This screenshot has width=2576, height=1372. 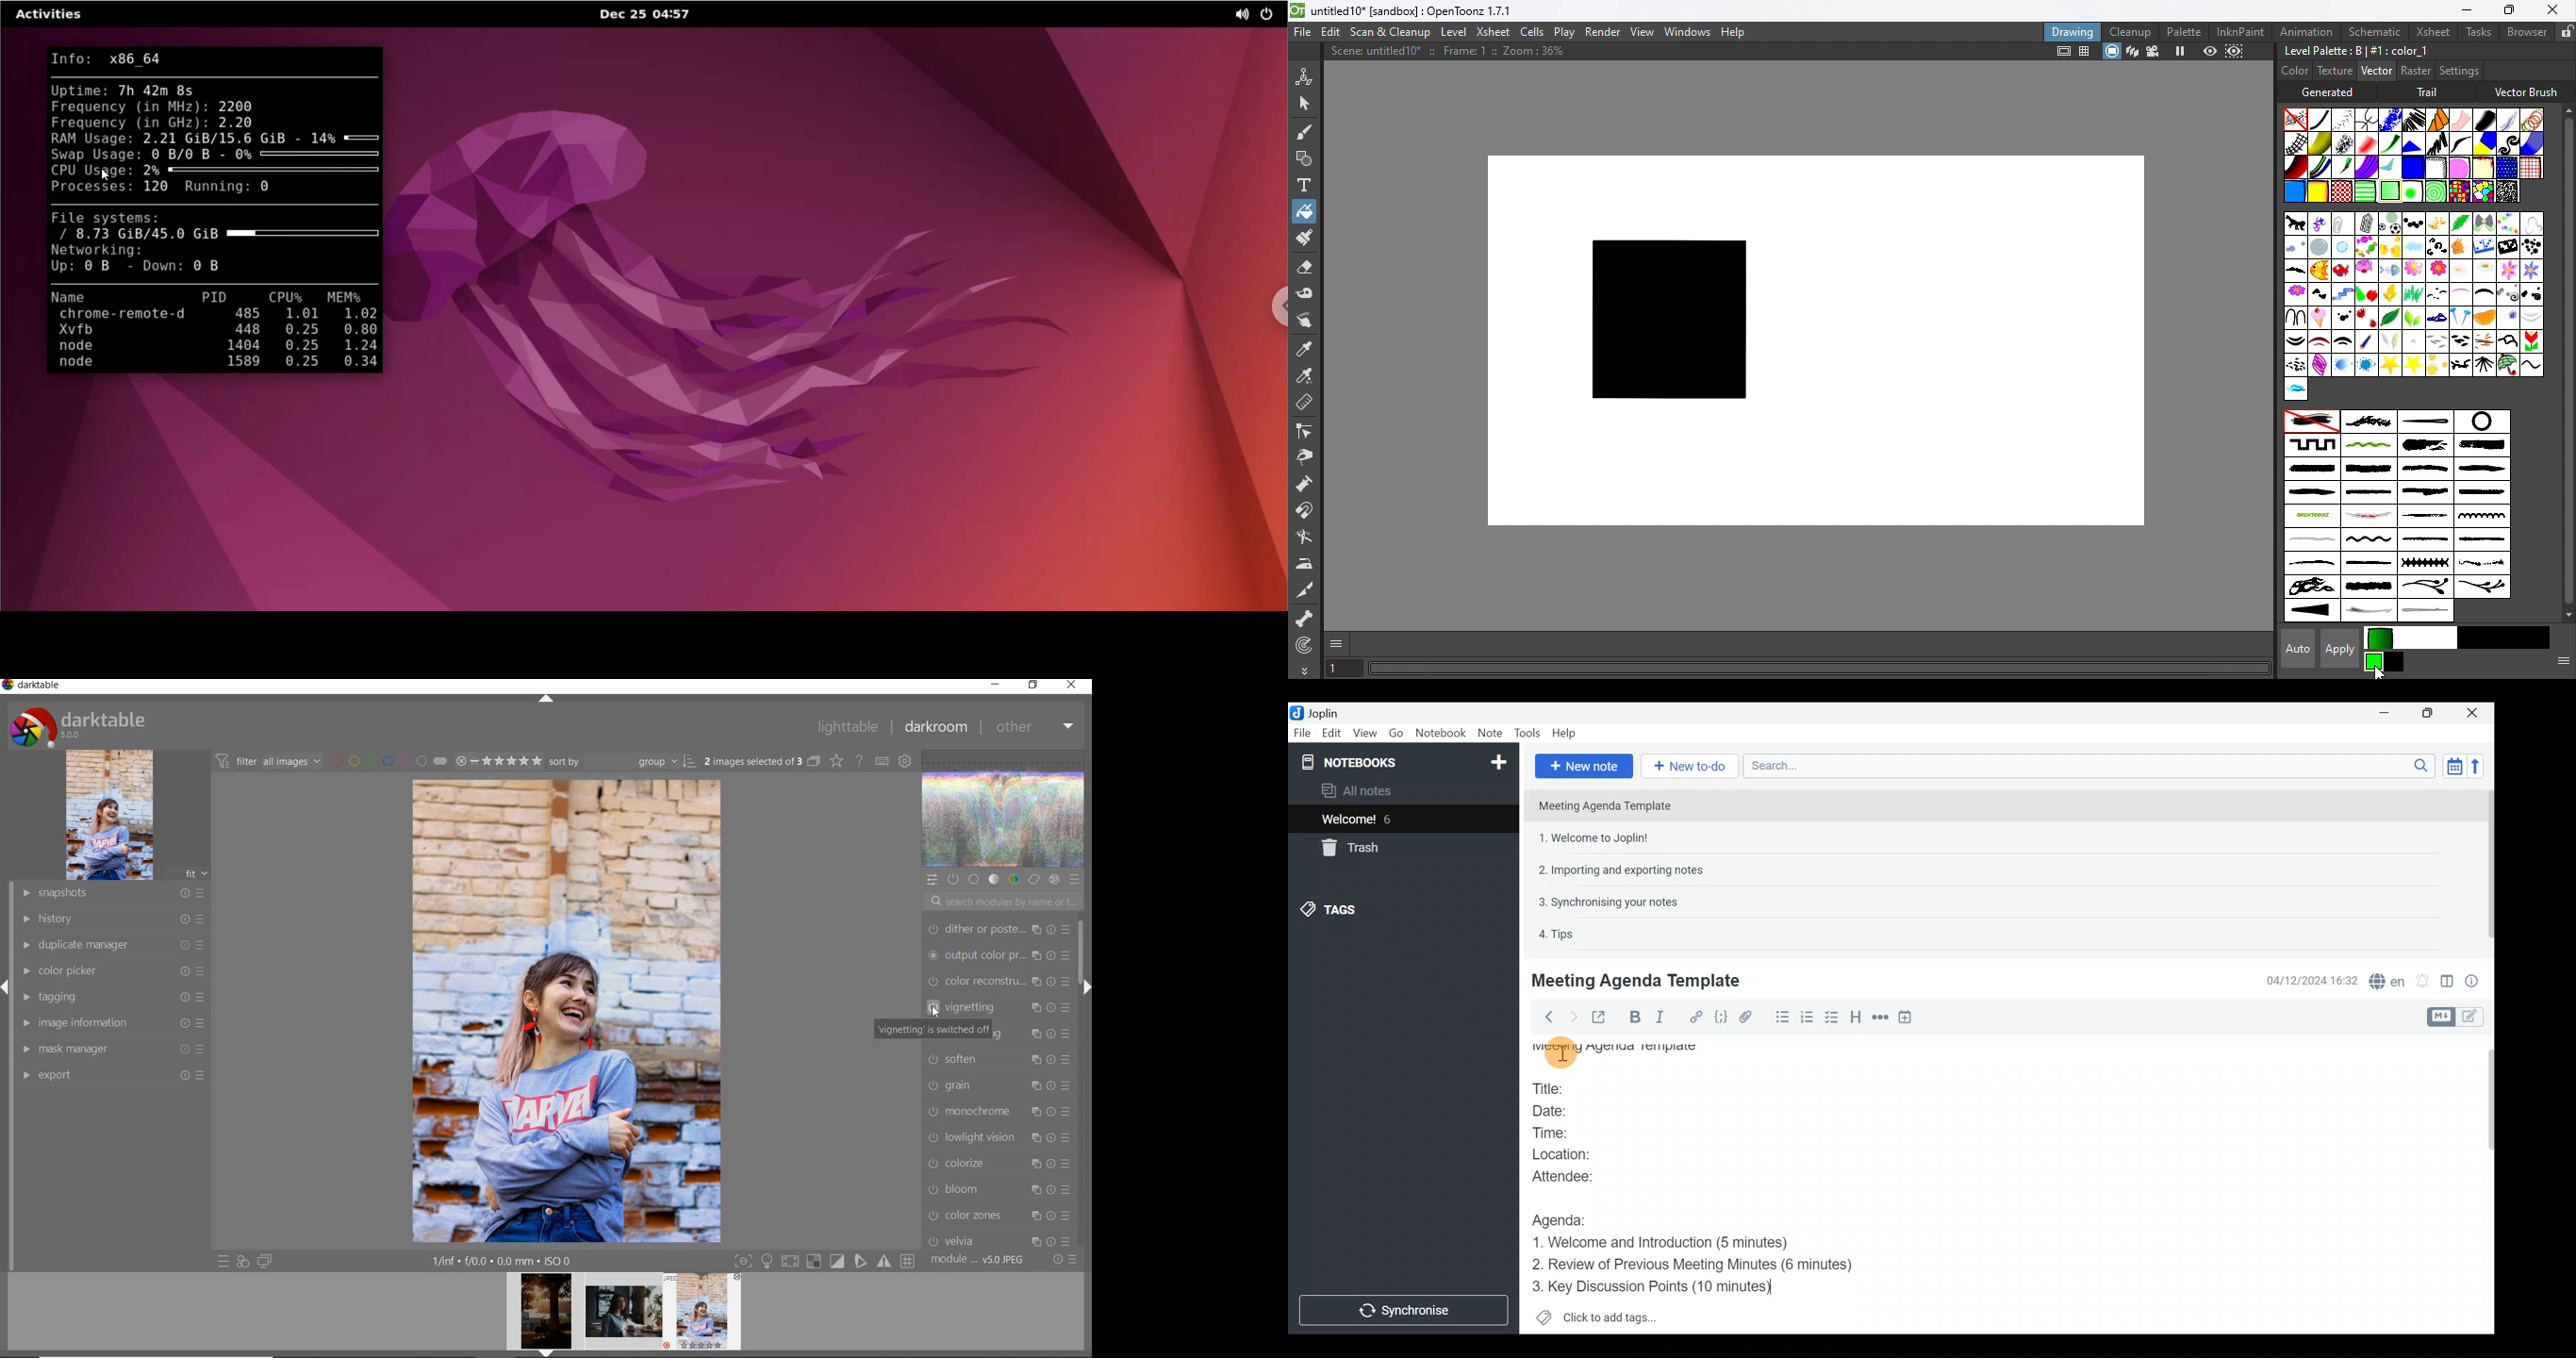 I want to click on Minimize, so click(x=2467, y=9).